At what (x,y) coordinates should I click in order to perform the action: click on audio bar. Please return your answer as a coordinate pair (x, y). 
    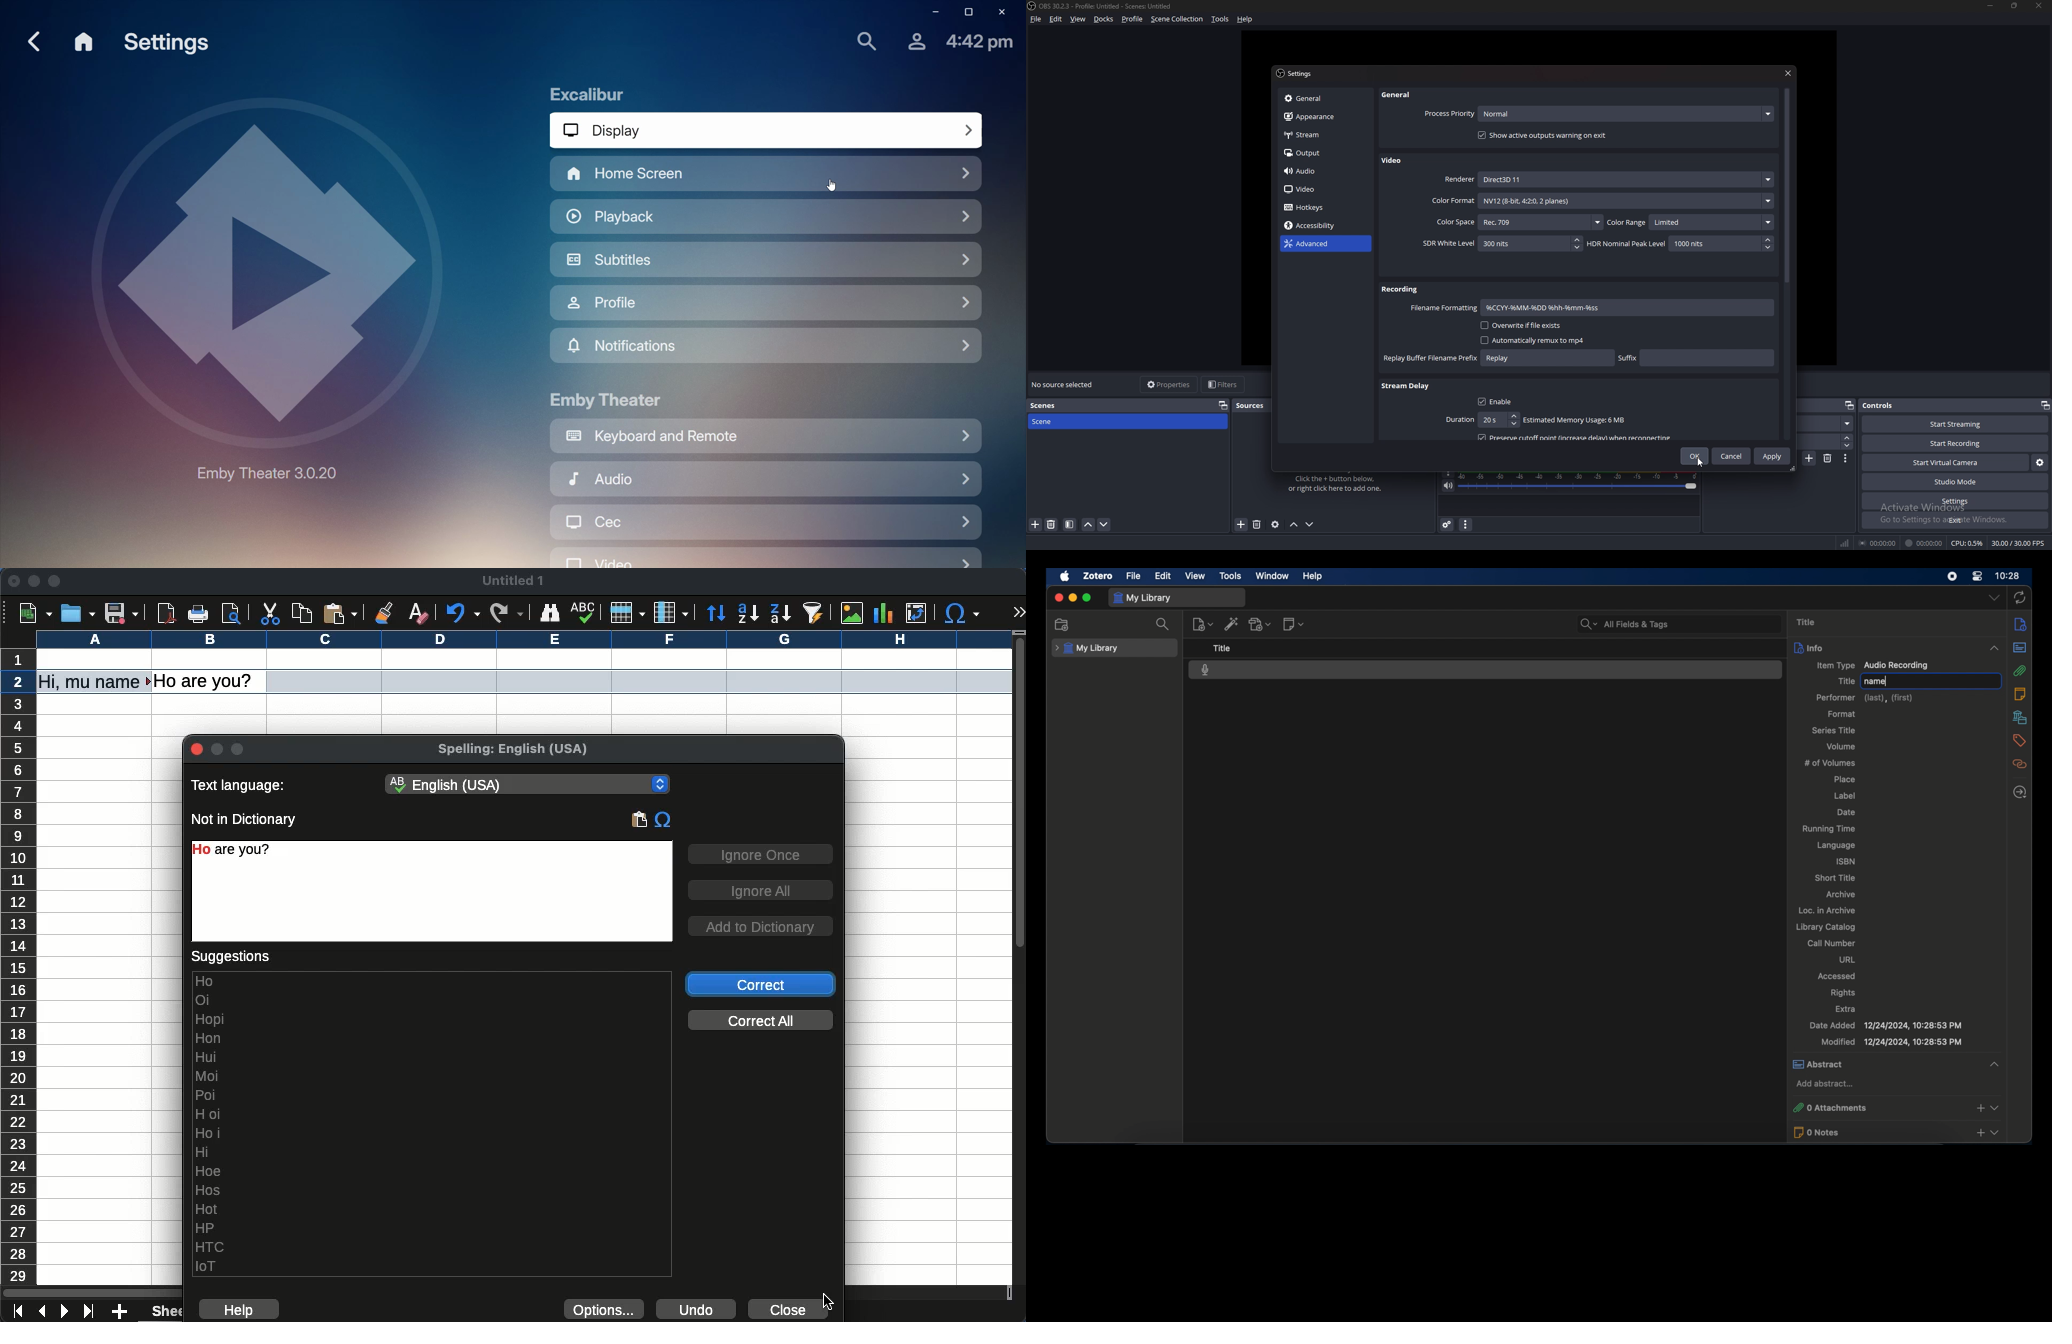
    Looking at the image, I should click on (1579, 481).